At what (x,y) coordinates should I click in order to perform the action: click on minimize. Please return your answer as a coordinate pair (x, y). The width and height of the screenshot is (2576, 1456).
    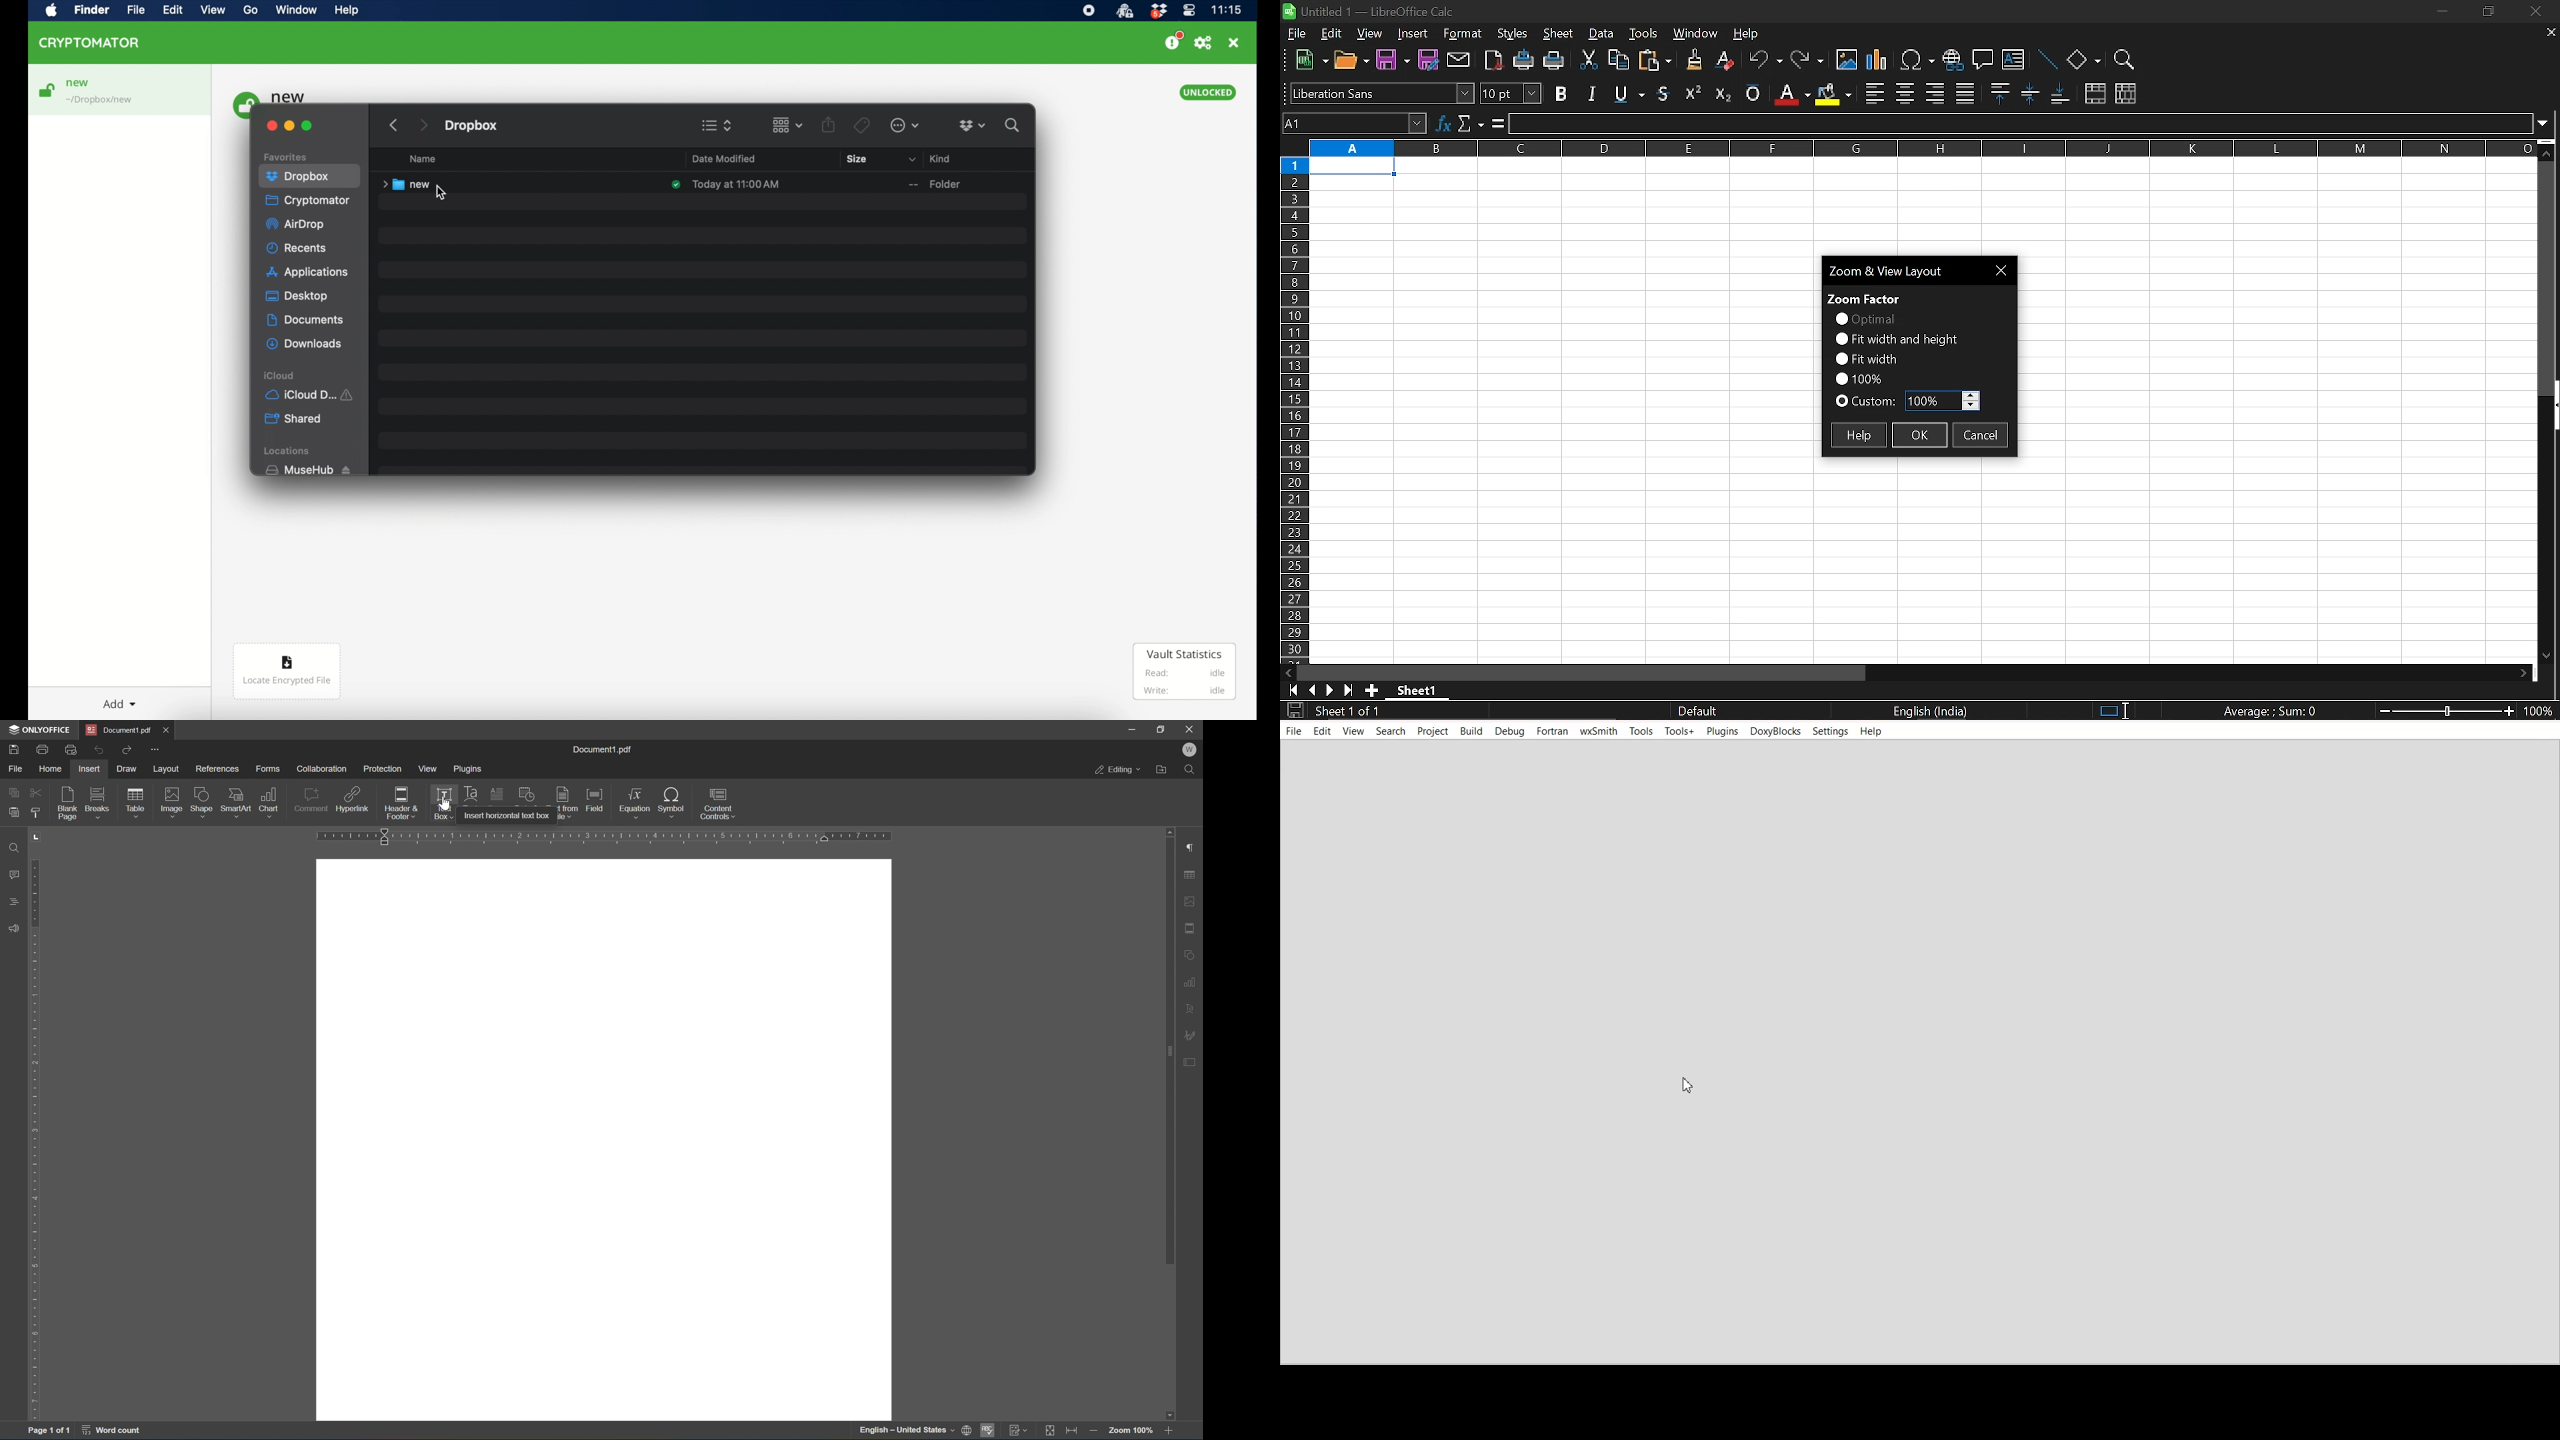
    Looking at the image, I should click on (2440, 11).